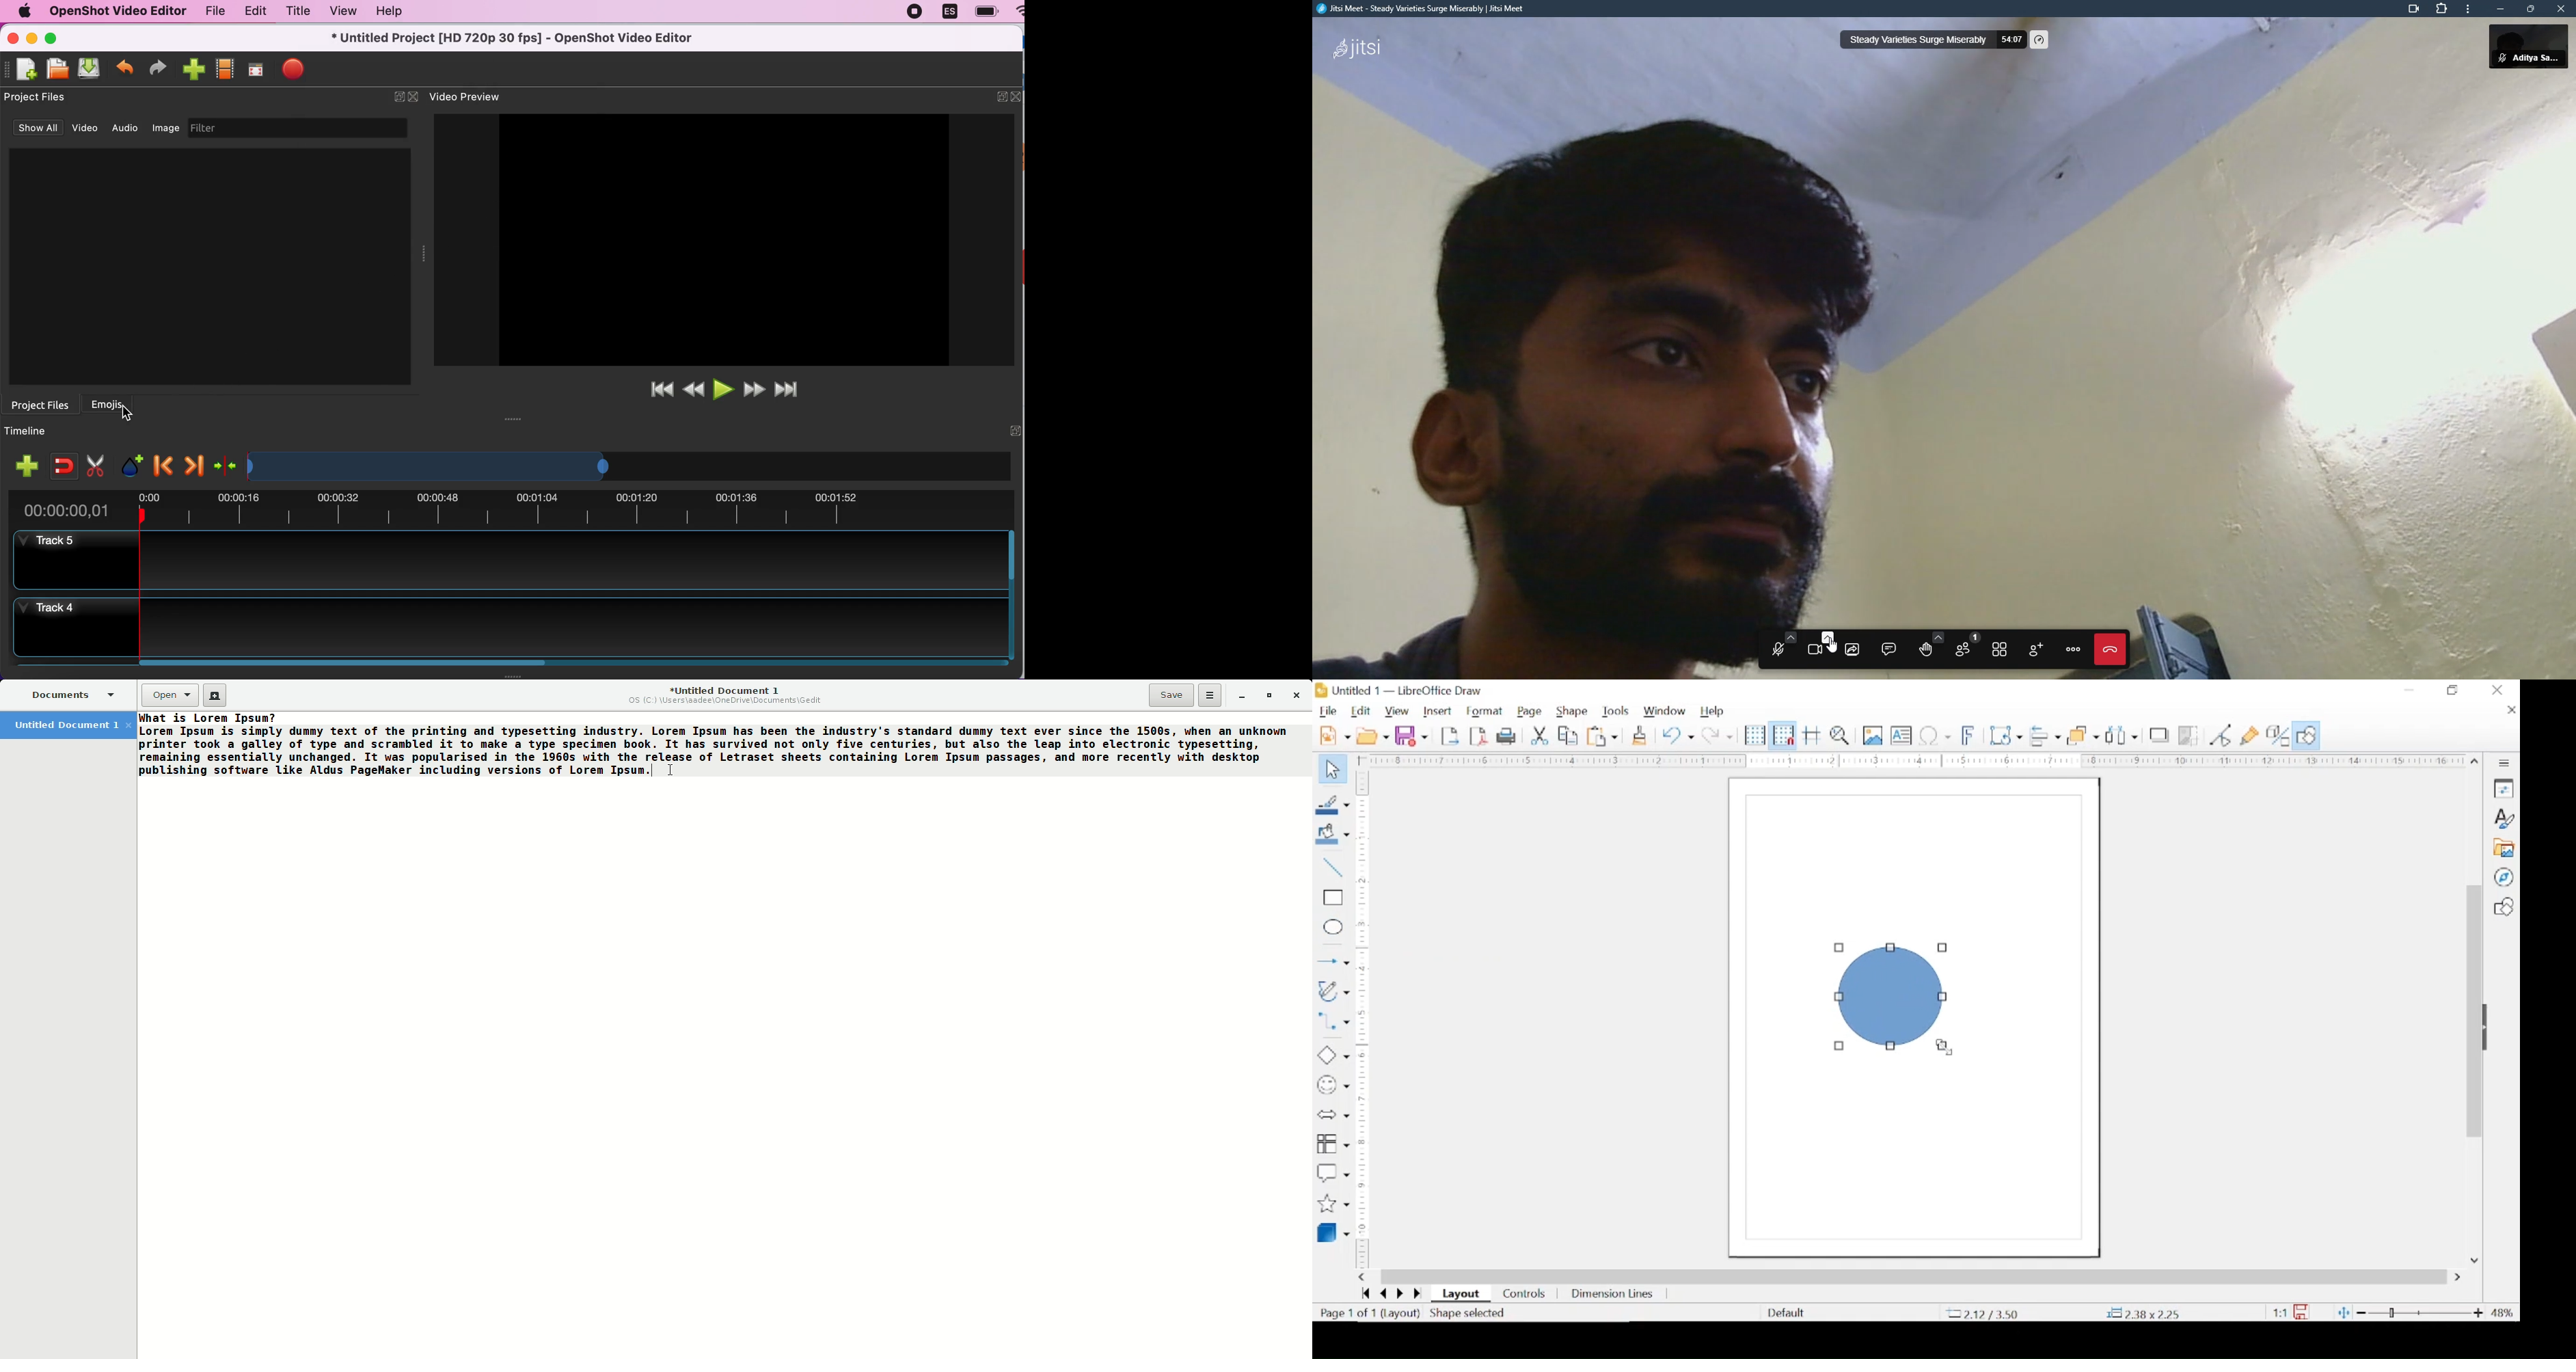 This screenshot has width=2576, height=1372. What do you see at coordinates (416, 94) in the screenshot?
I see `close` at bounding box center [416, 94].